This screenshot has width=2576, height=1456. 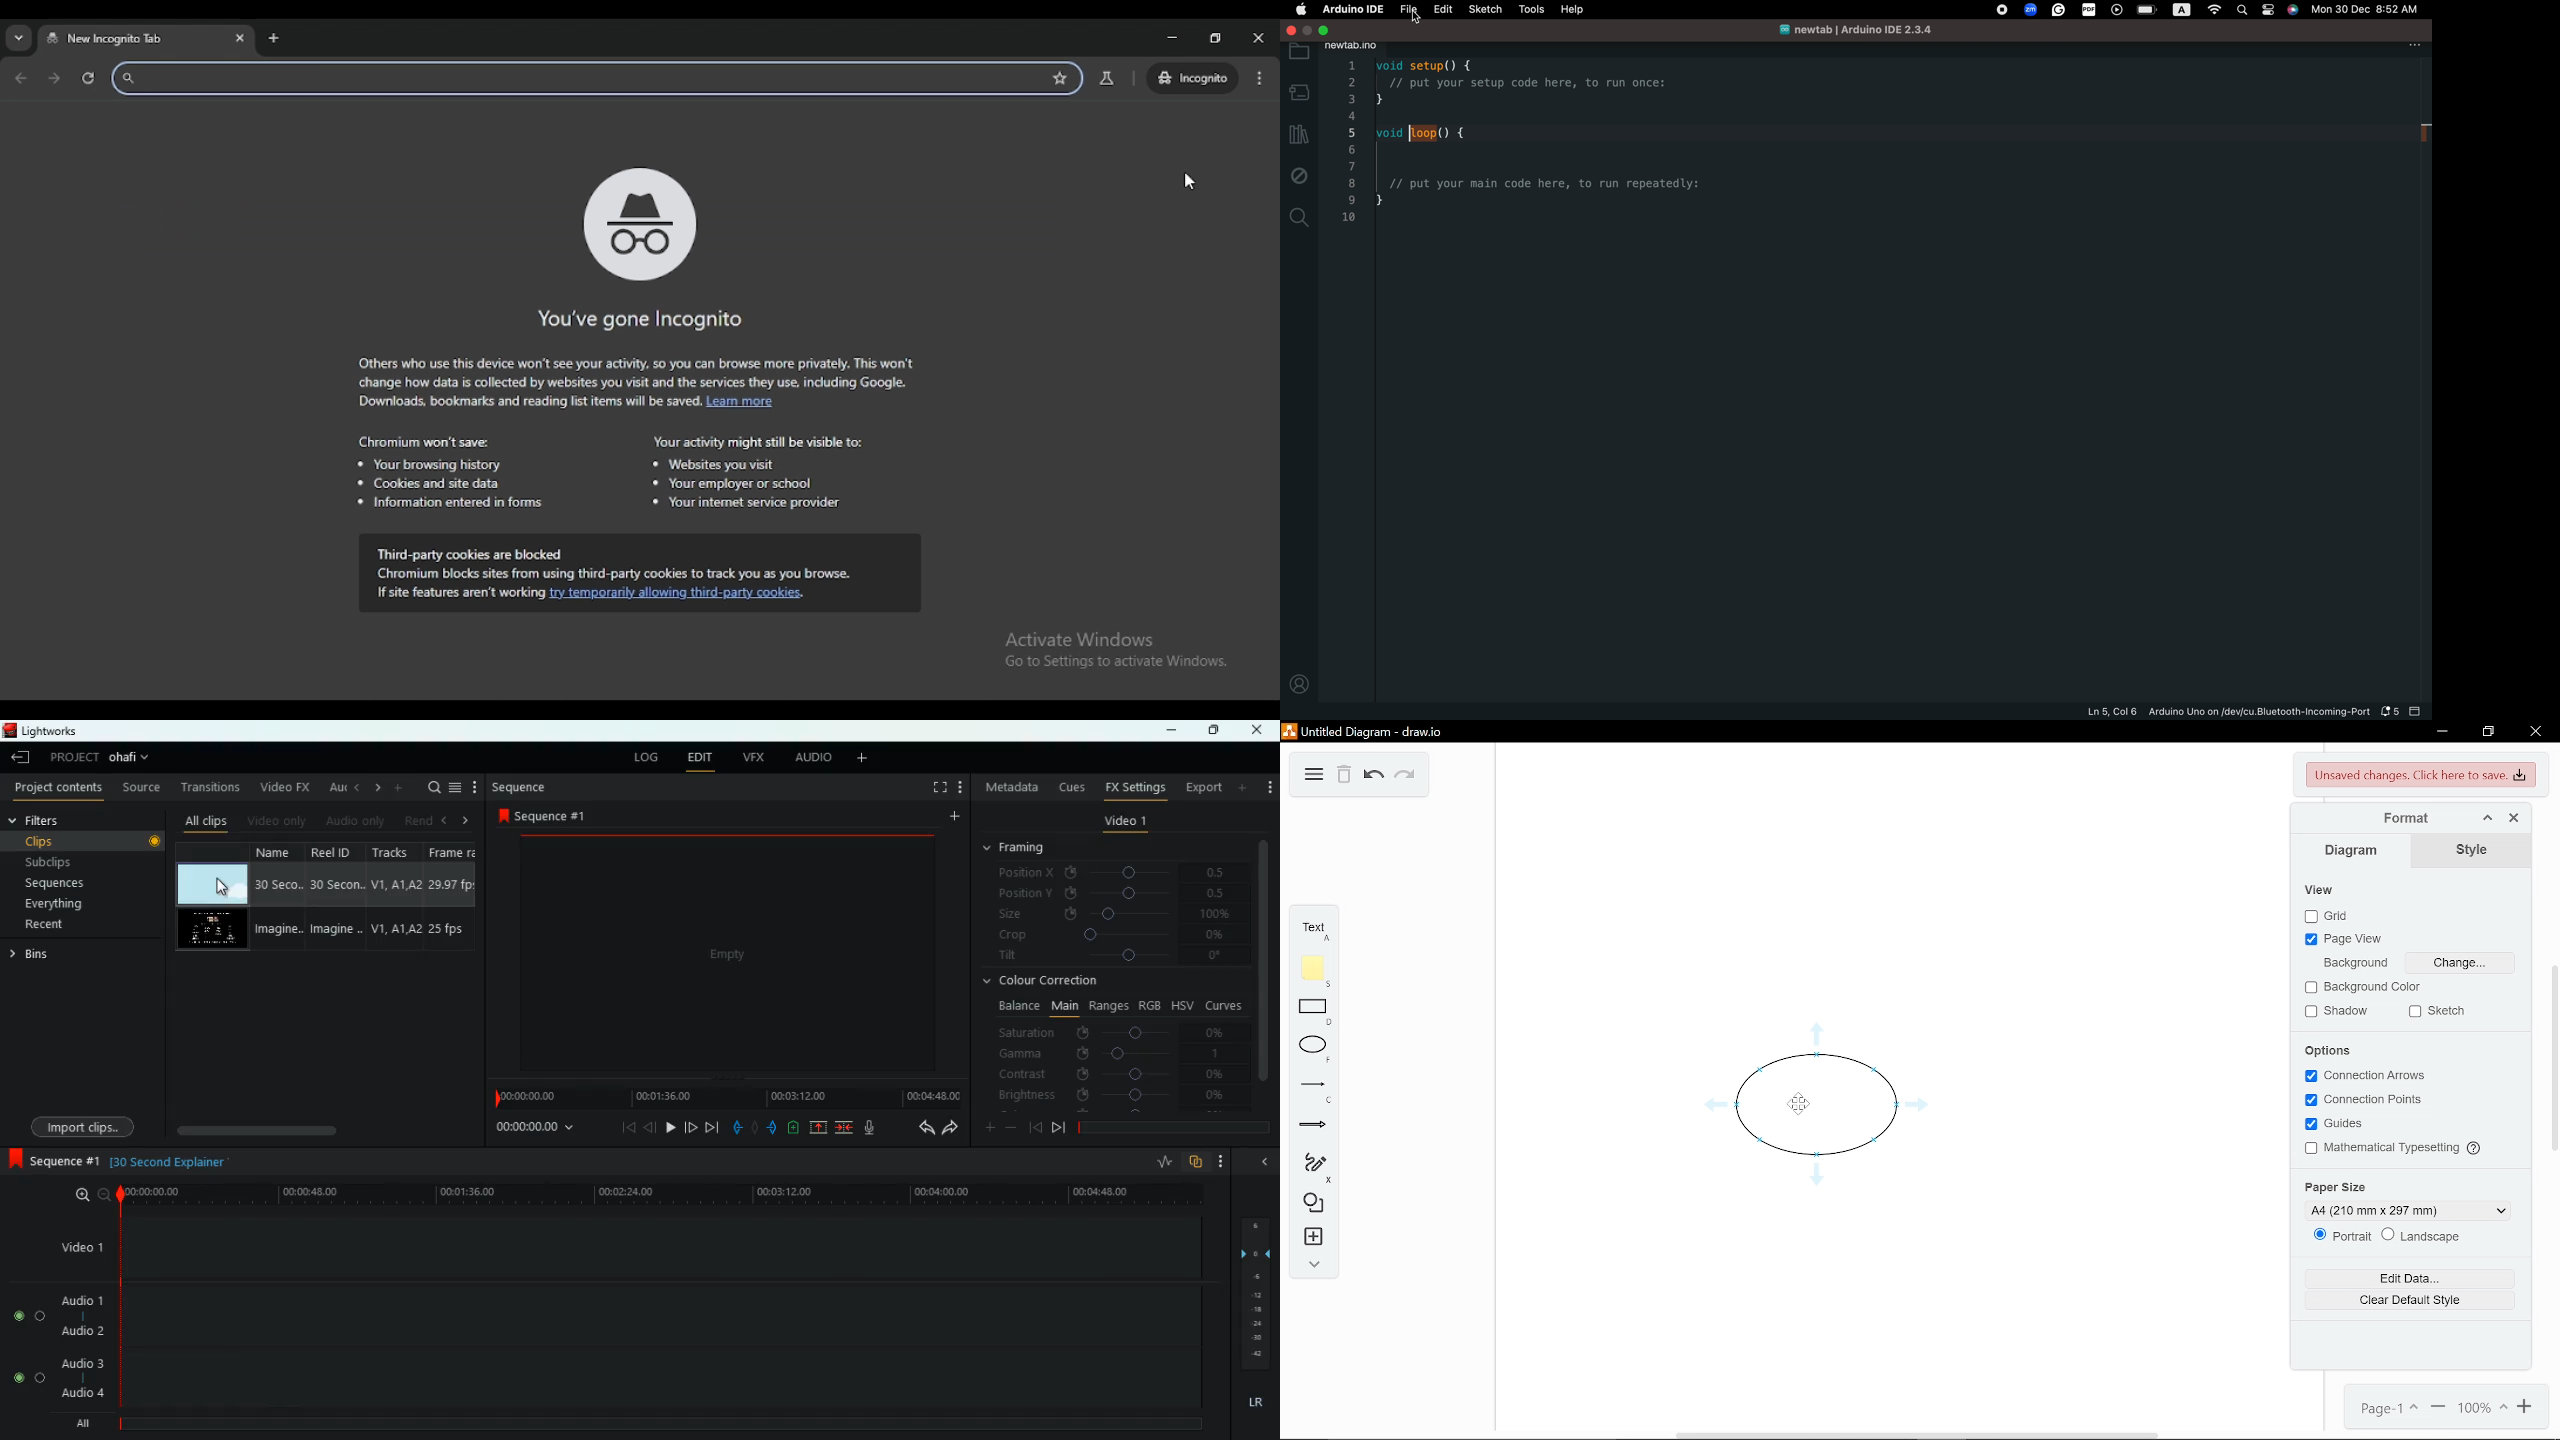 I want to click on close, so click(x=1259, y=730).